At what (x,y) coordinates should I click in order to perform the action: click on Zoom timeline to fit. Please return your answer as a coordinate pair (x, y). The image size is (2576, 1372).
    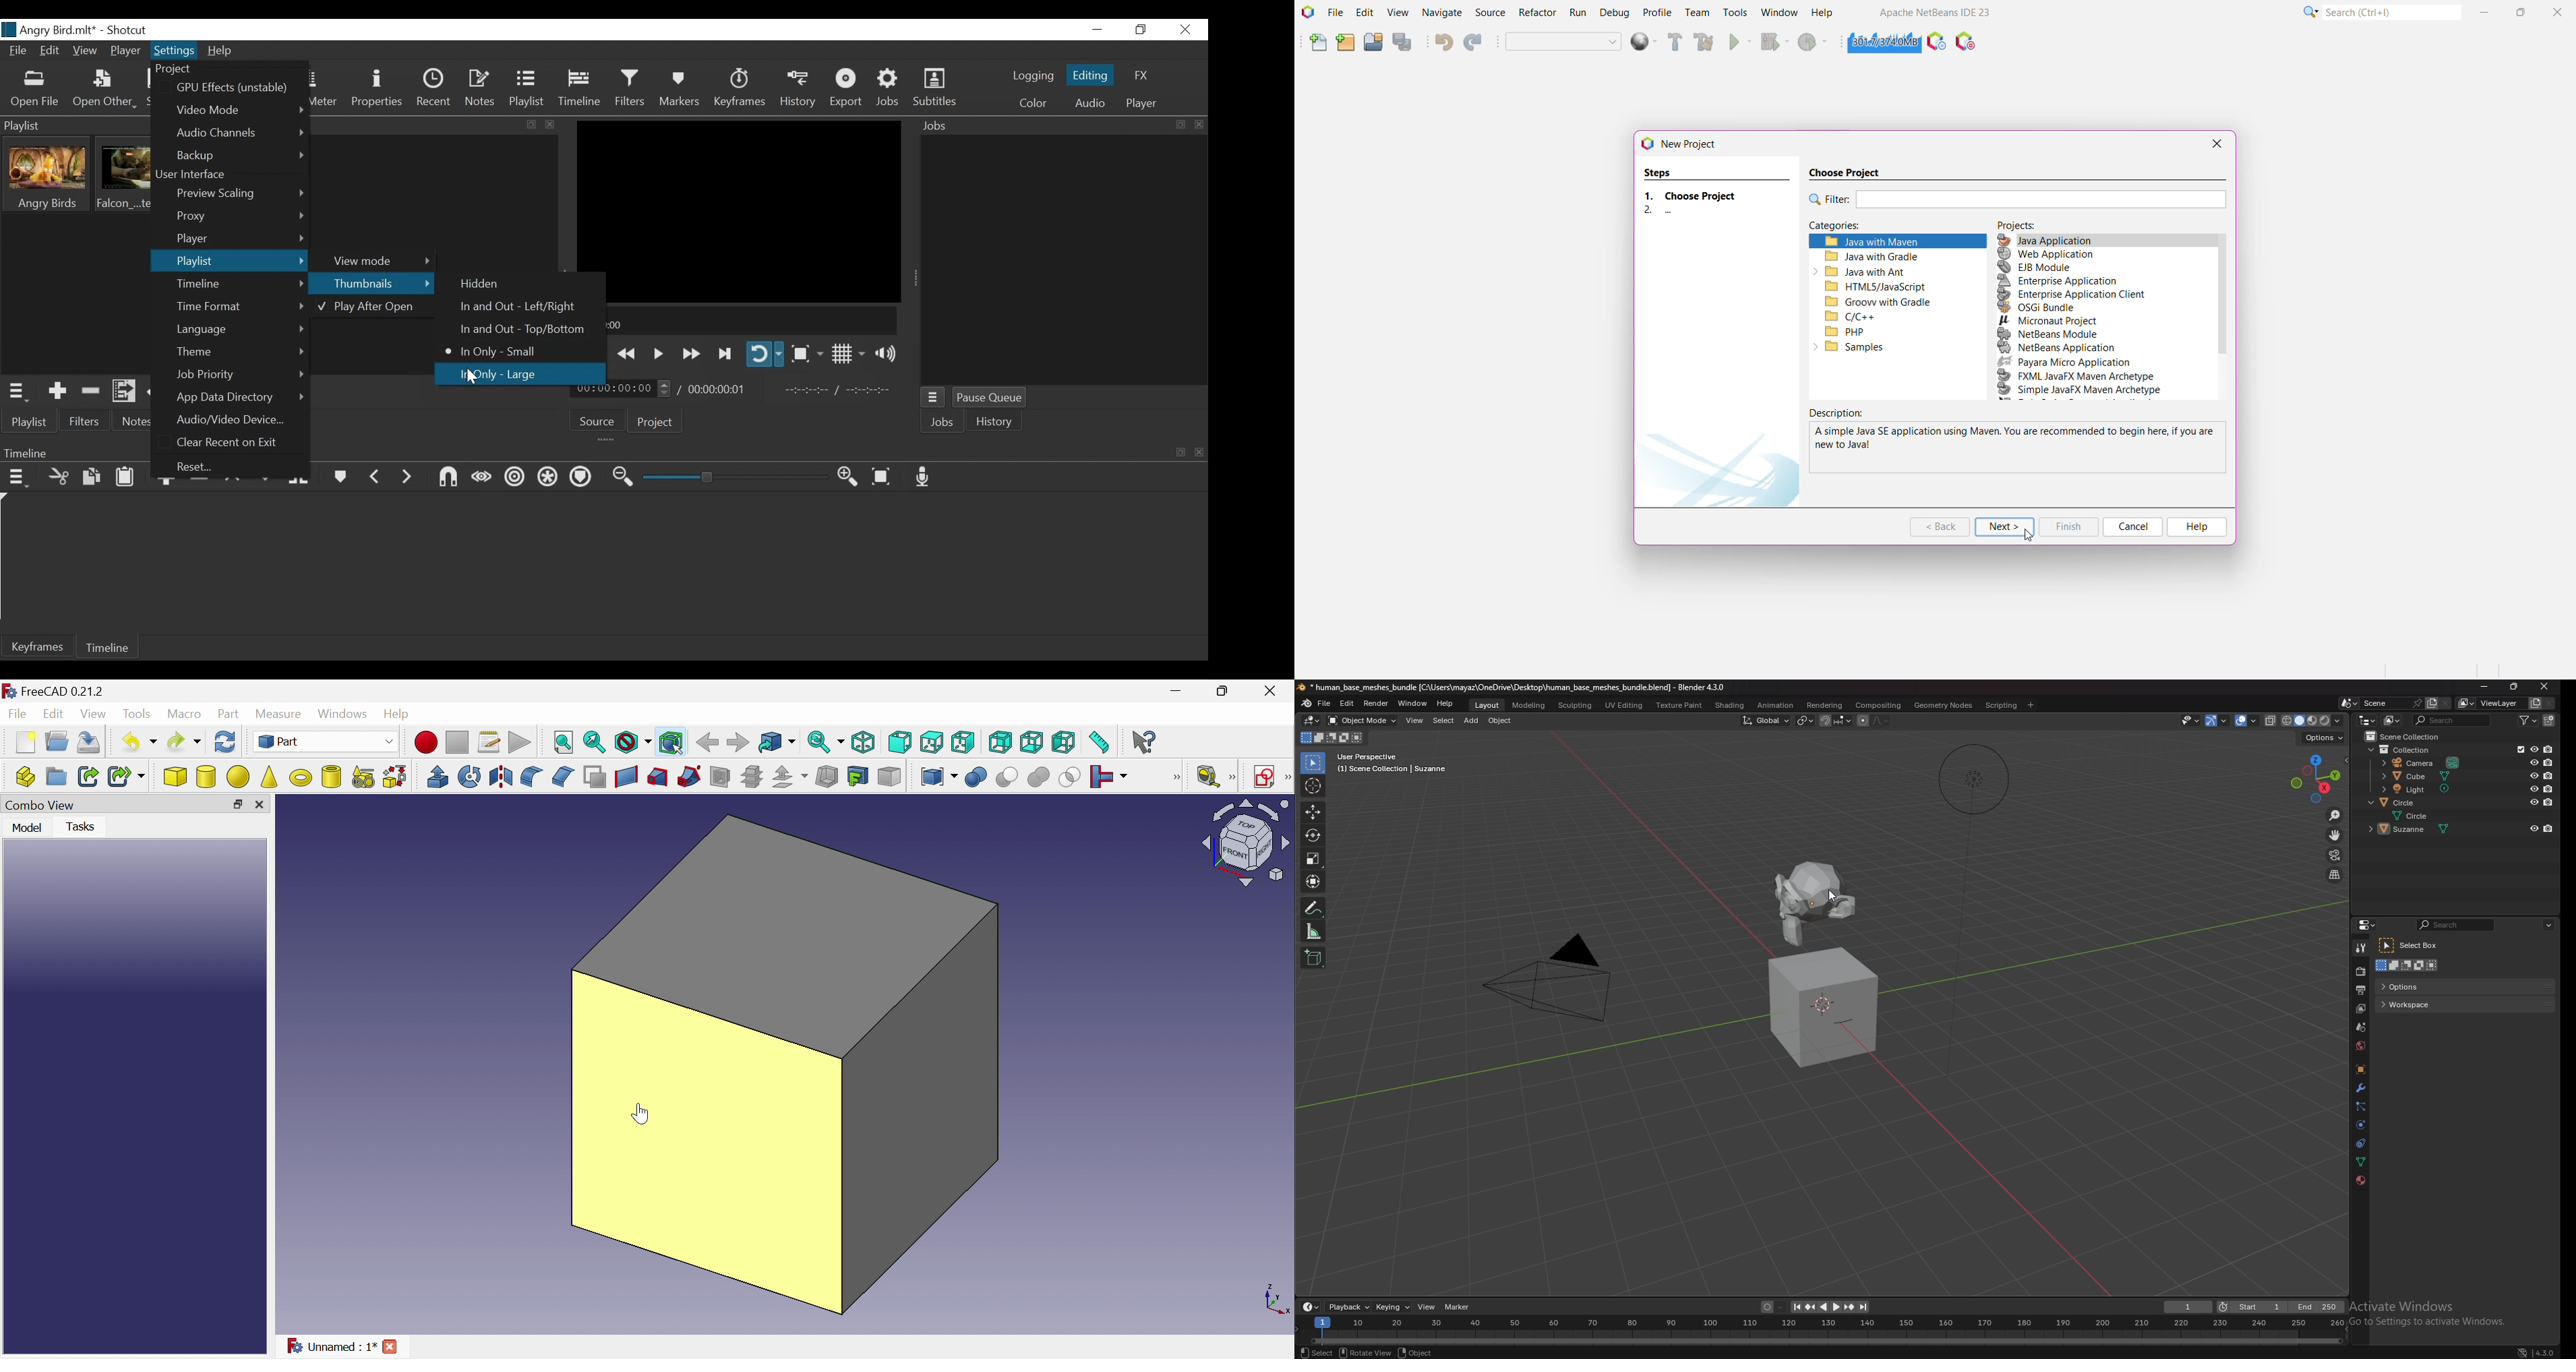
    Looking at the image, I should click on (883, 477).